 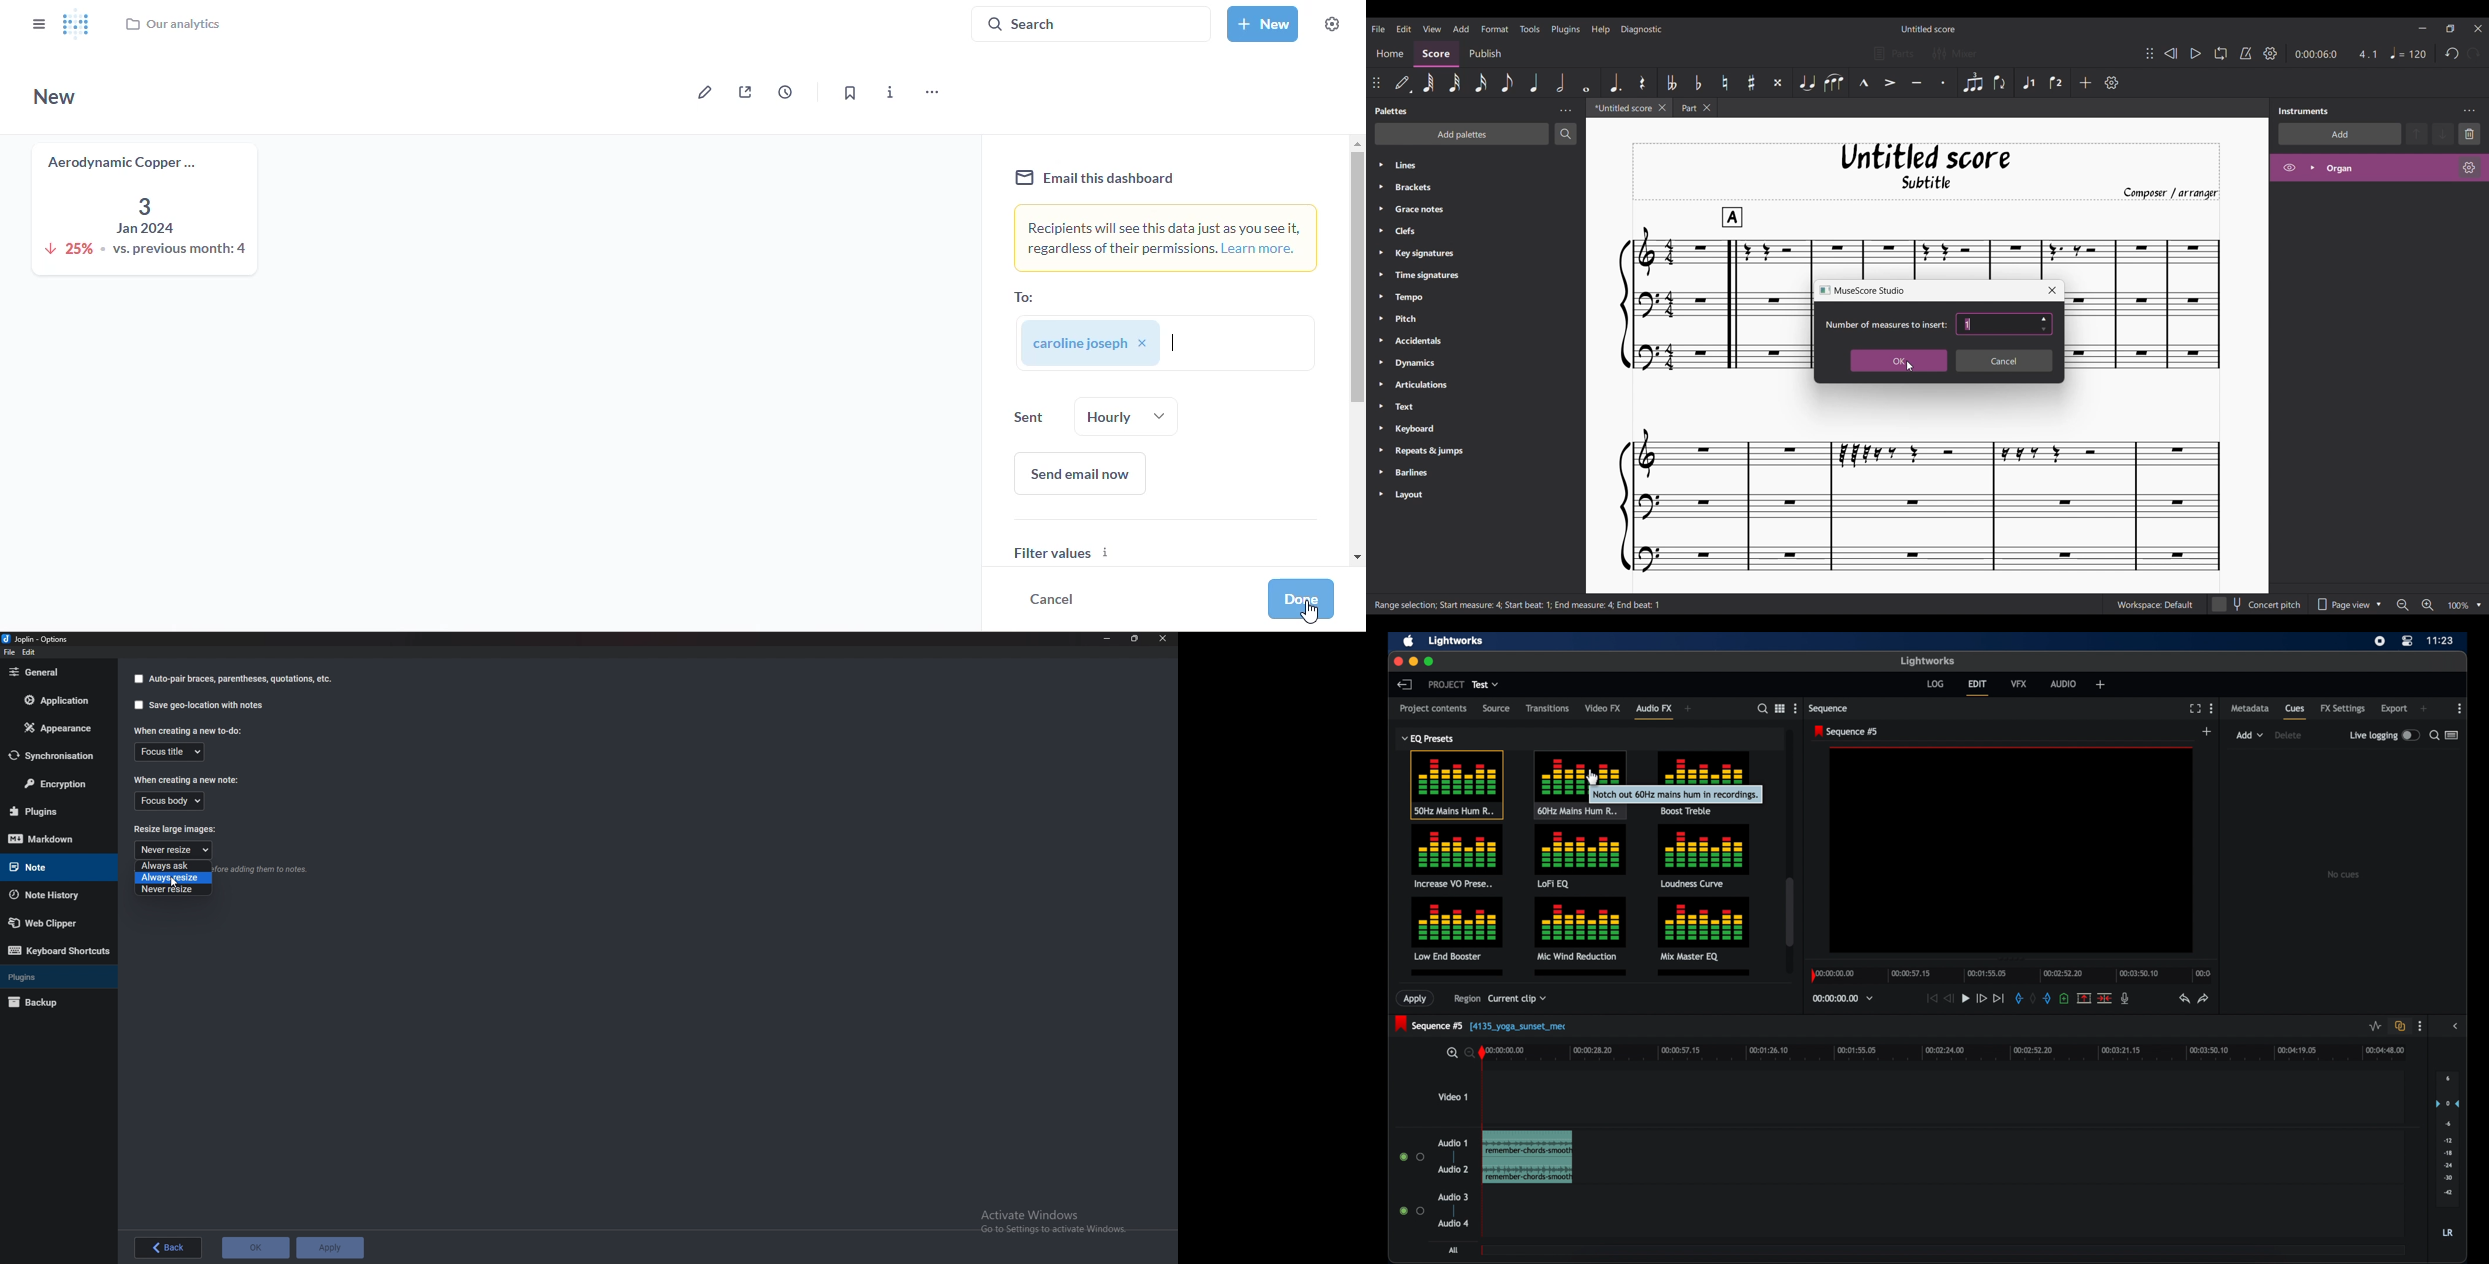 What do you see at coordinates (1671, 83) in the screenshot?
I see `Toggle double flat` at bounding box center [1671, 83].